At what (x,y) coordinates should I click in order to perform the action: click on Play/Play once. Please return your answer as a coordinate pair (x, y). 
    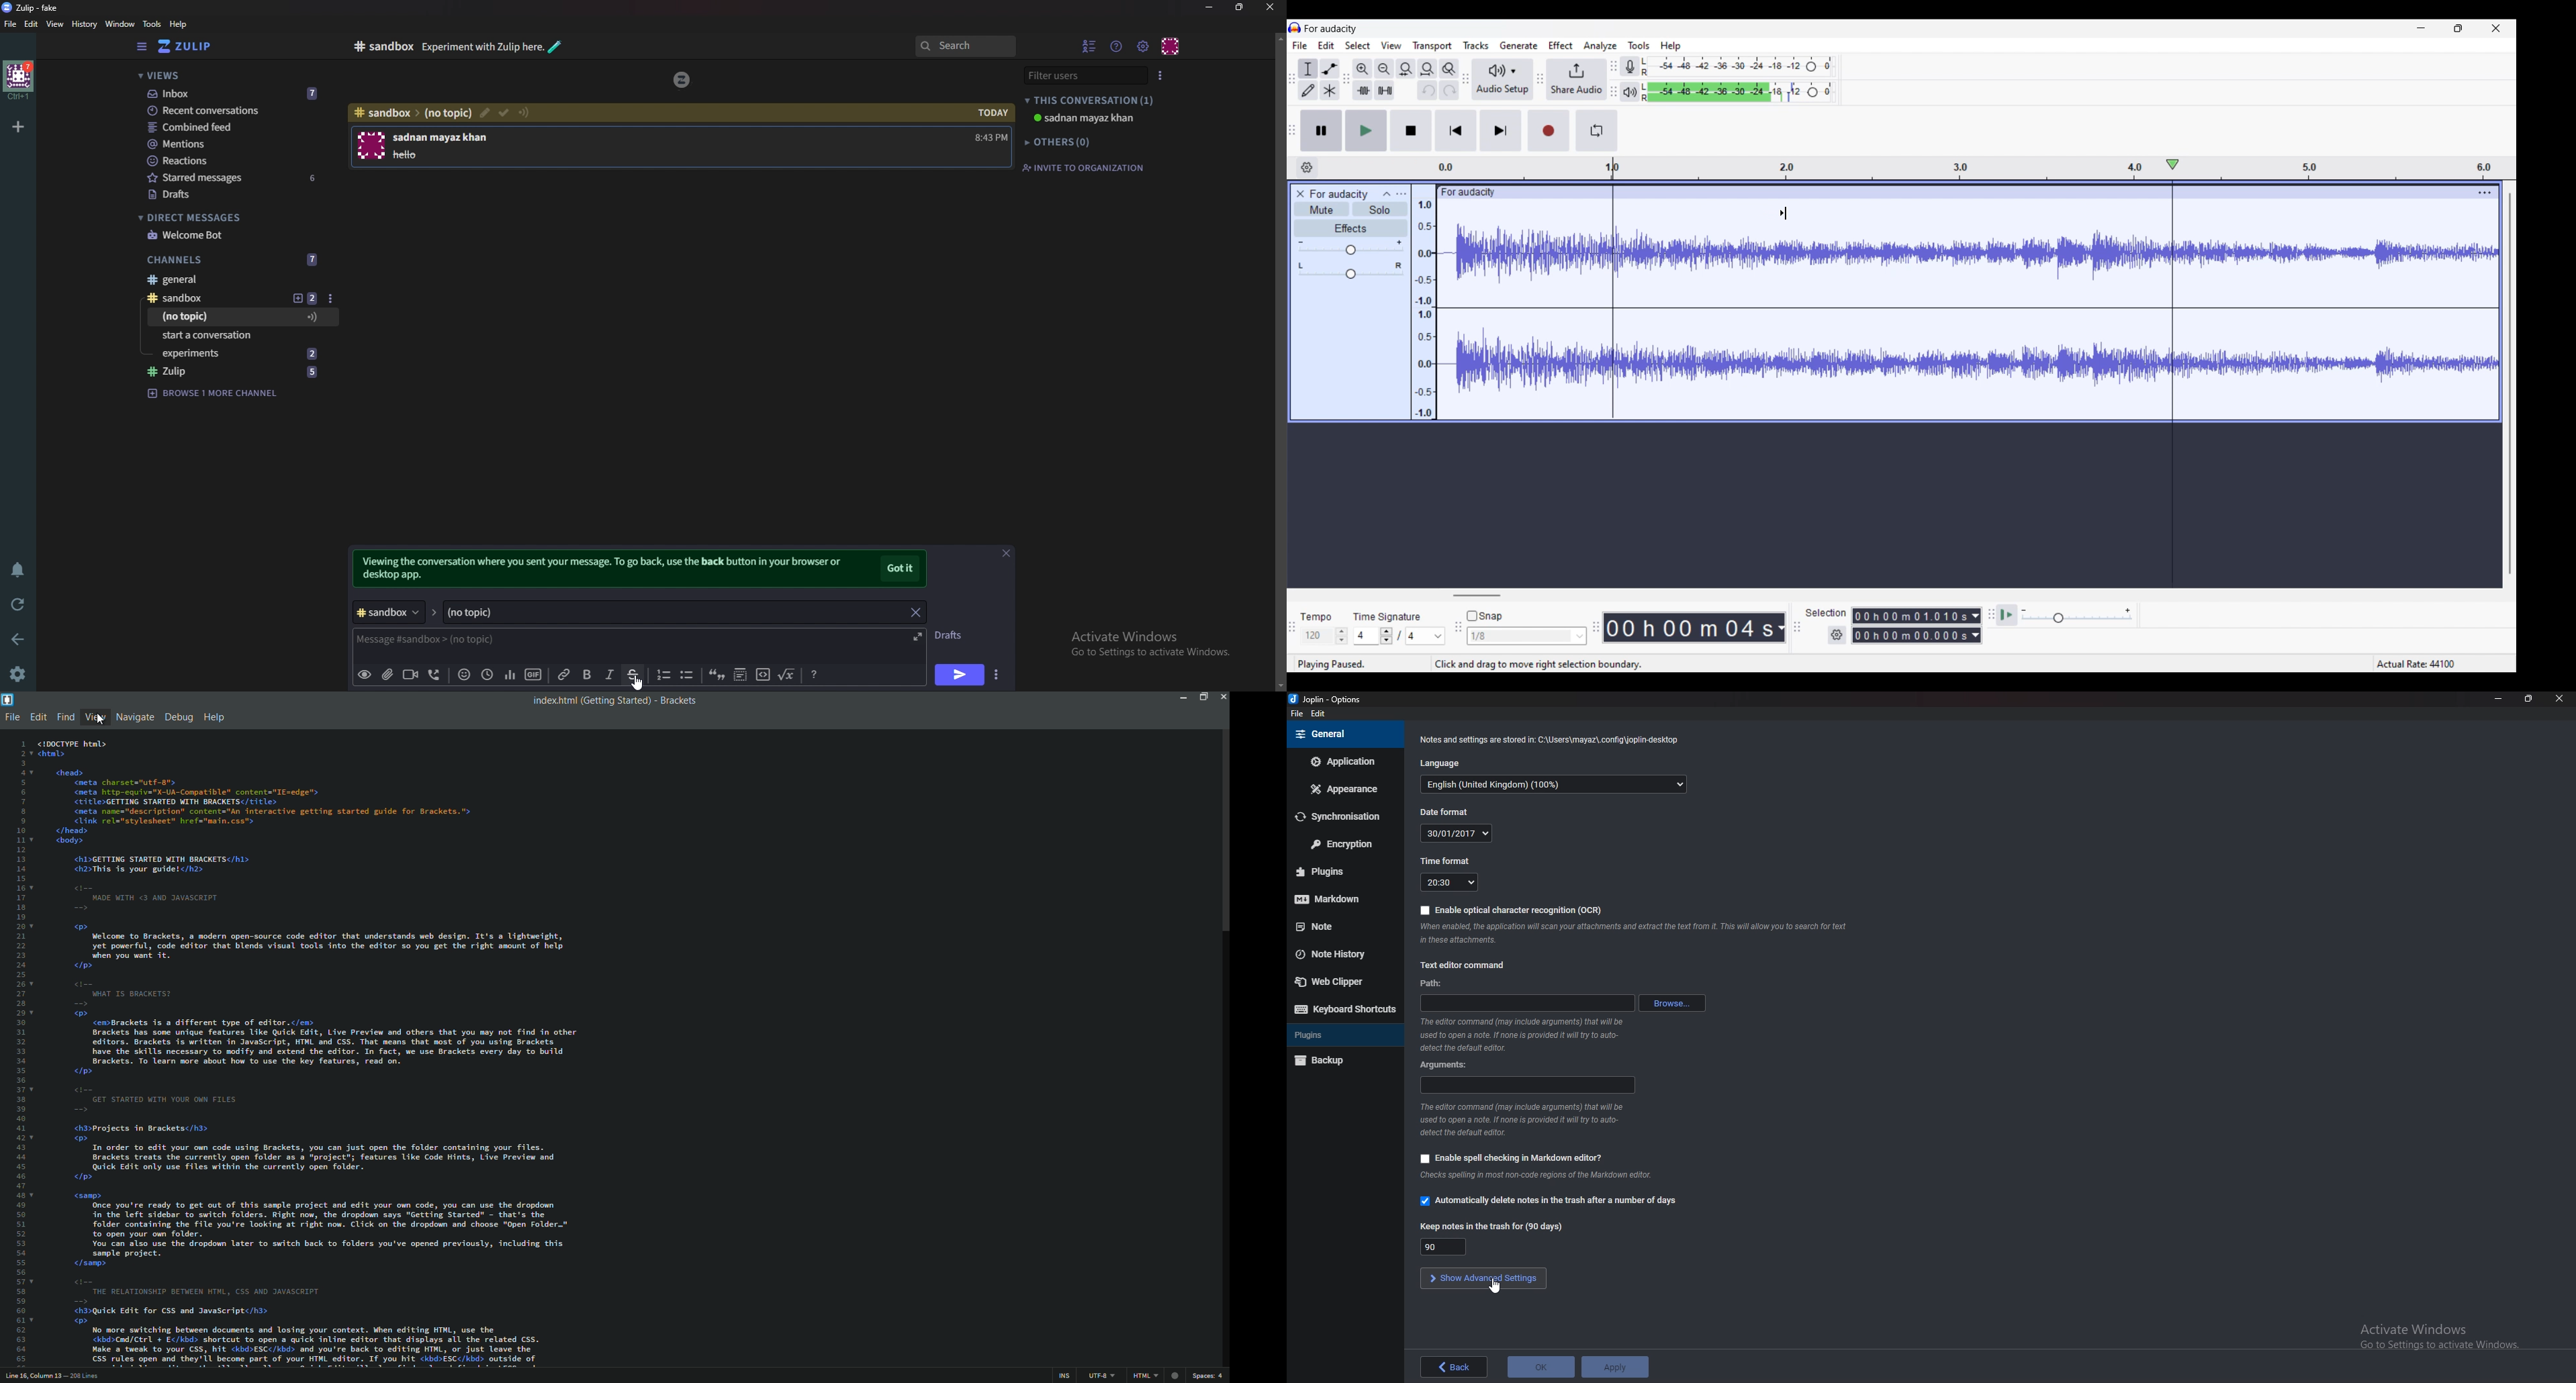
    Looking at the image, I should click on (1366, 131).